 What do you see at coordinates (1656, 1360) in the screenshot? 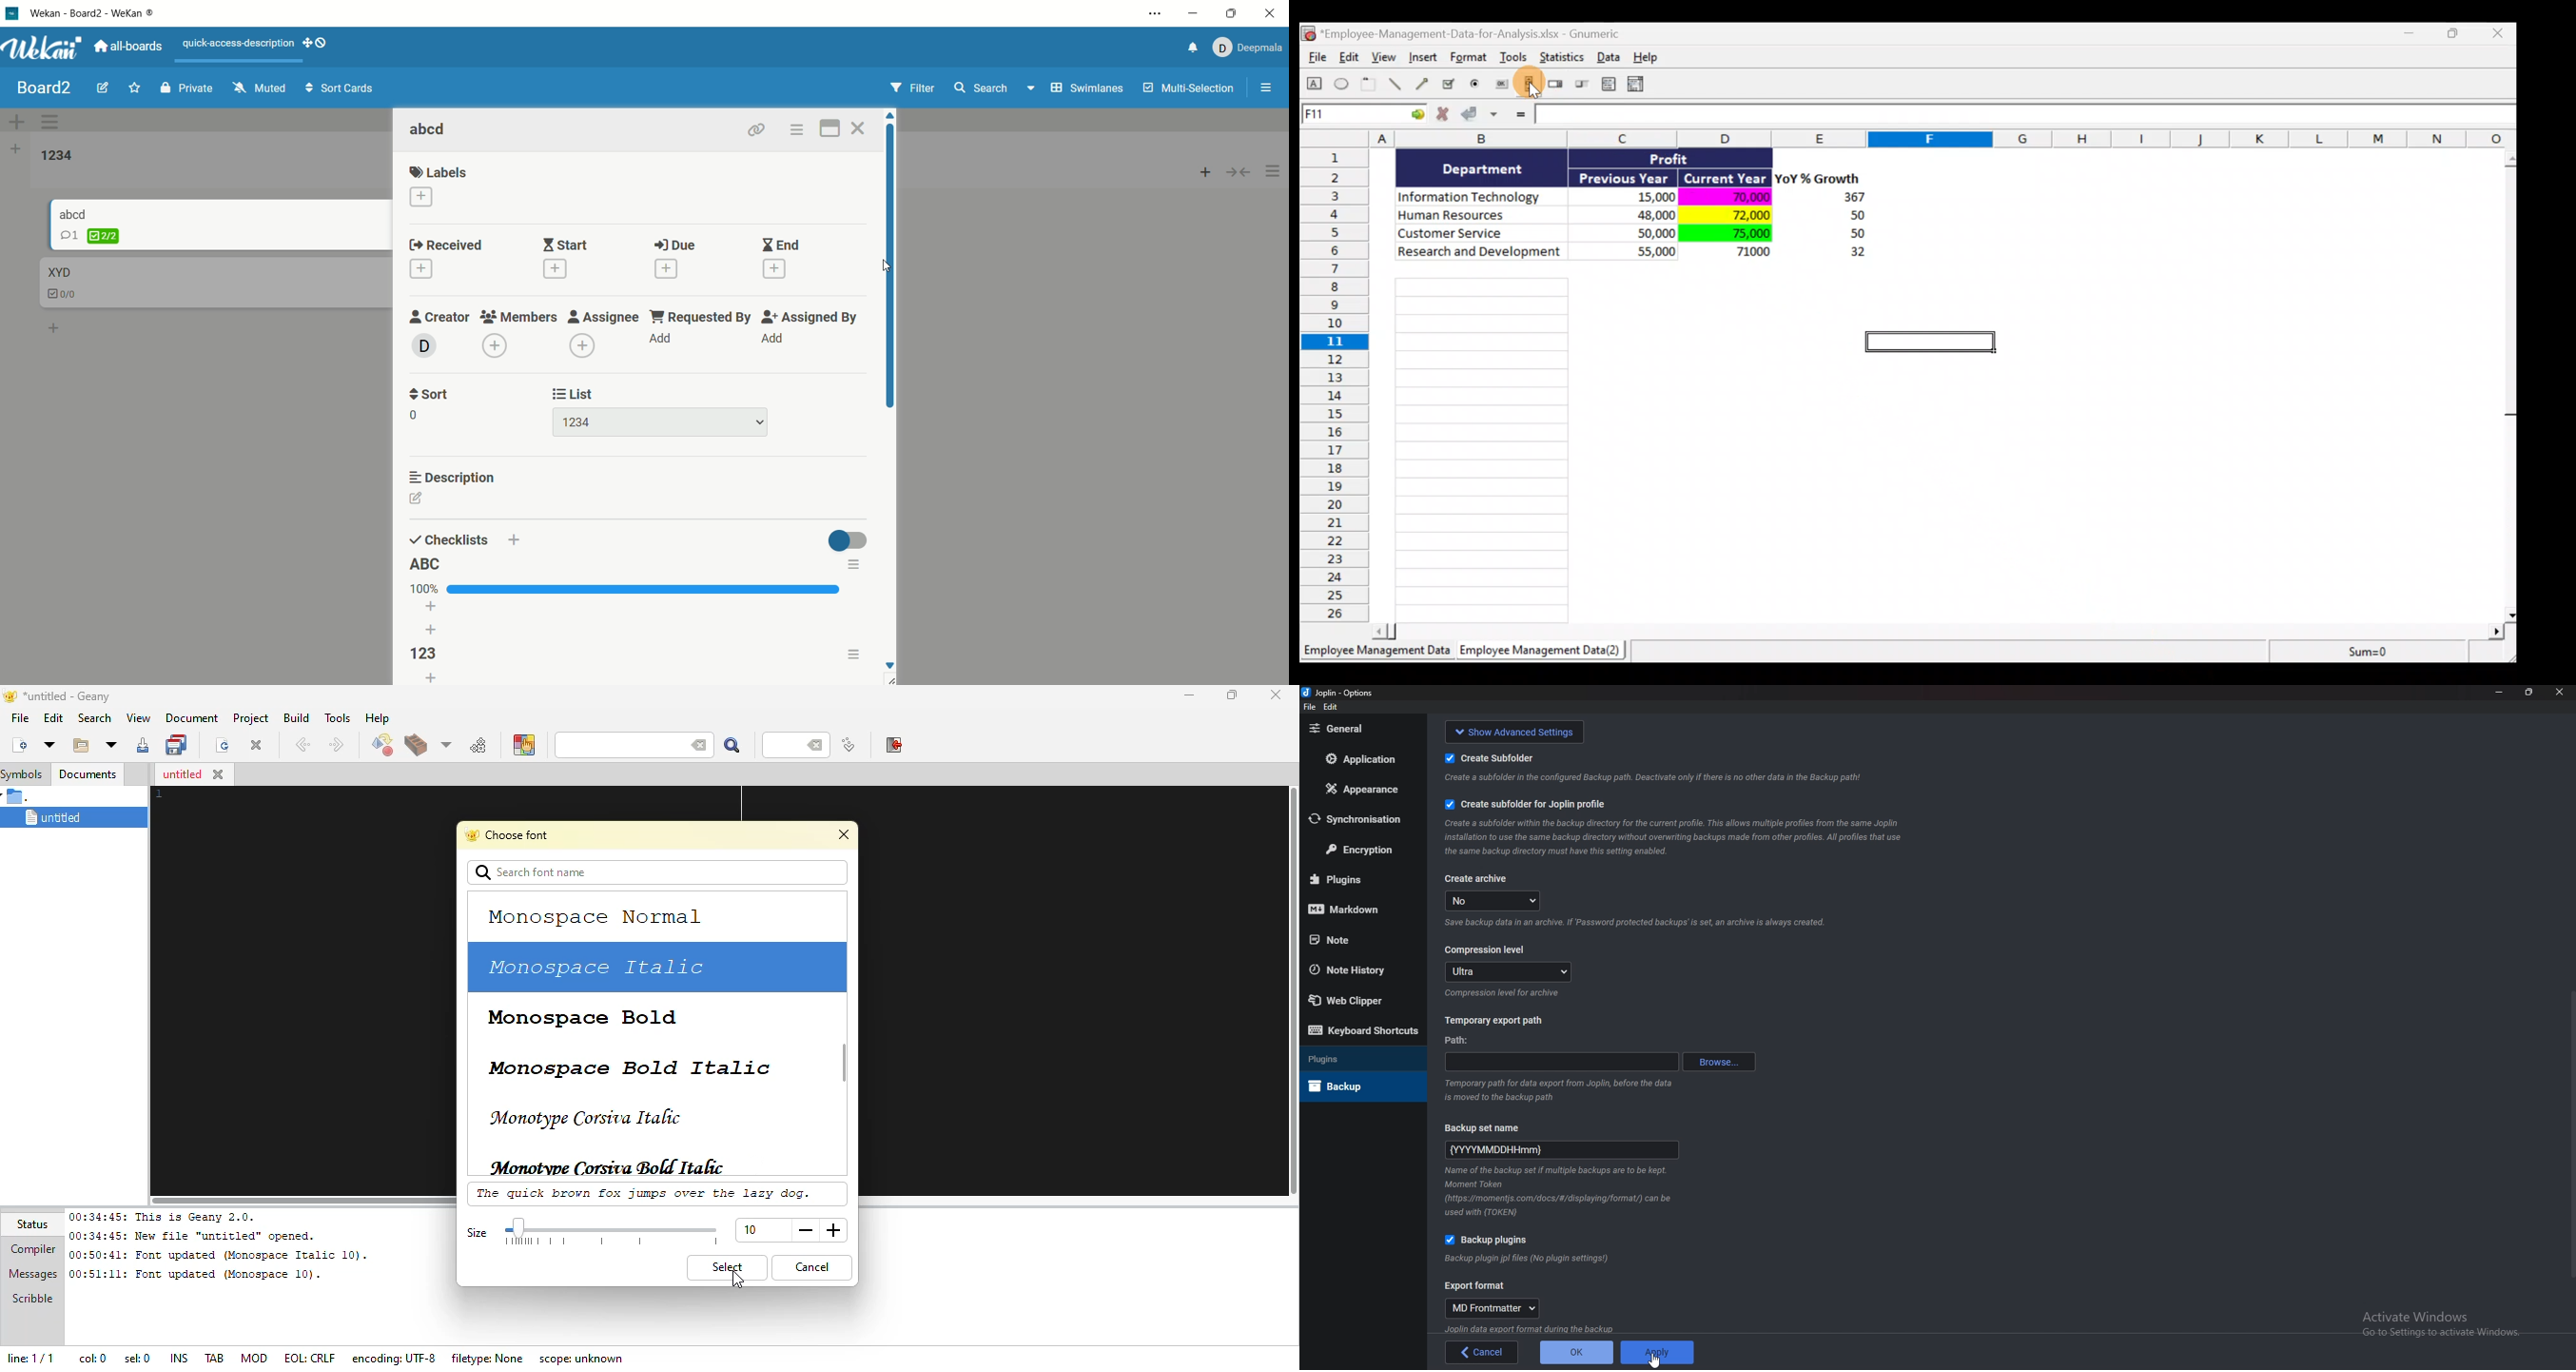
I see `cursor` at bounding box center [1656, 1360].